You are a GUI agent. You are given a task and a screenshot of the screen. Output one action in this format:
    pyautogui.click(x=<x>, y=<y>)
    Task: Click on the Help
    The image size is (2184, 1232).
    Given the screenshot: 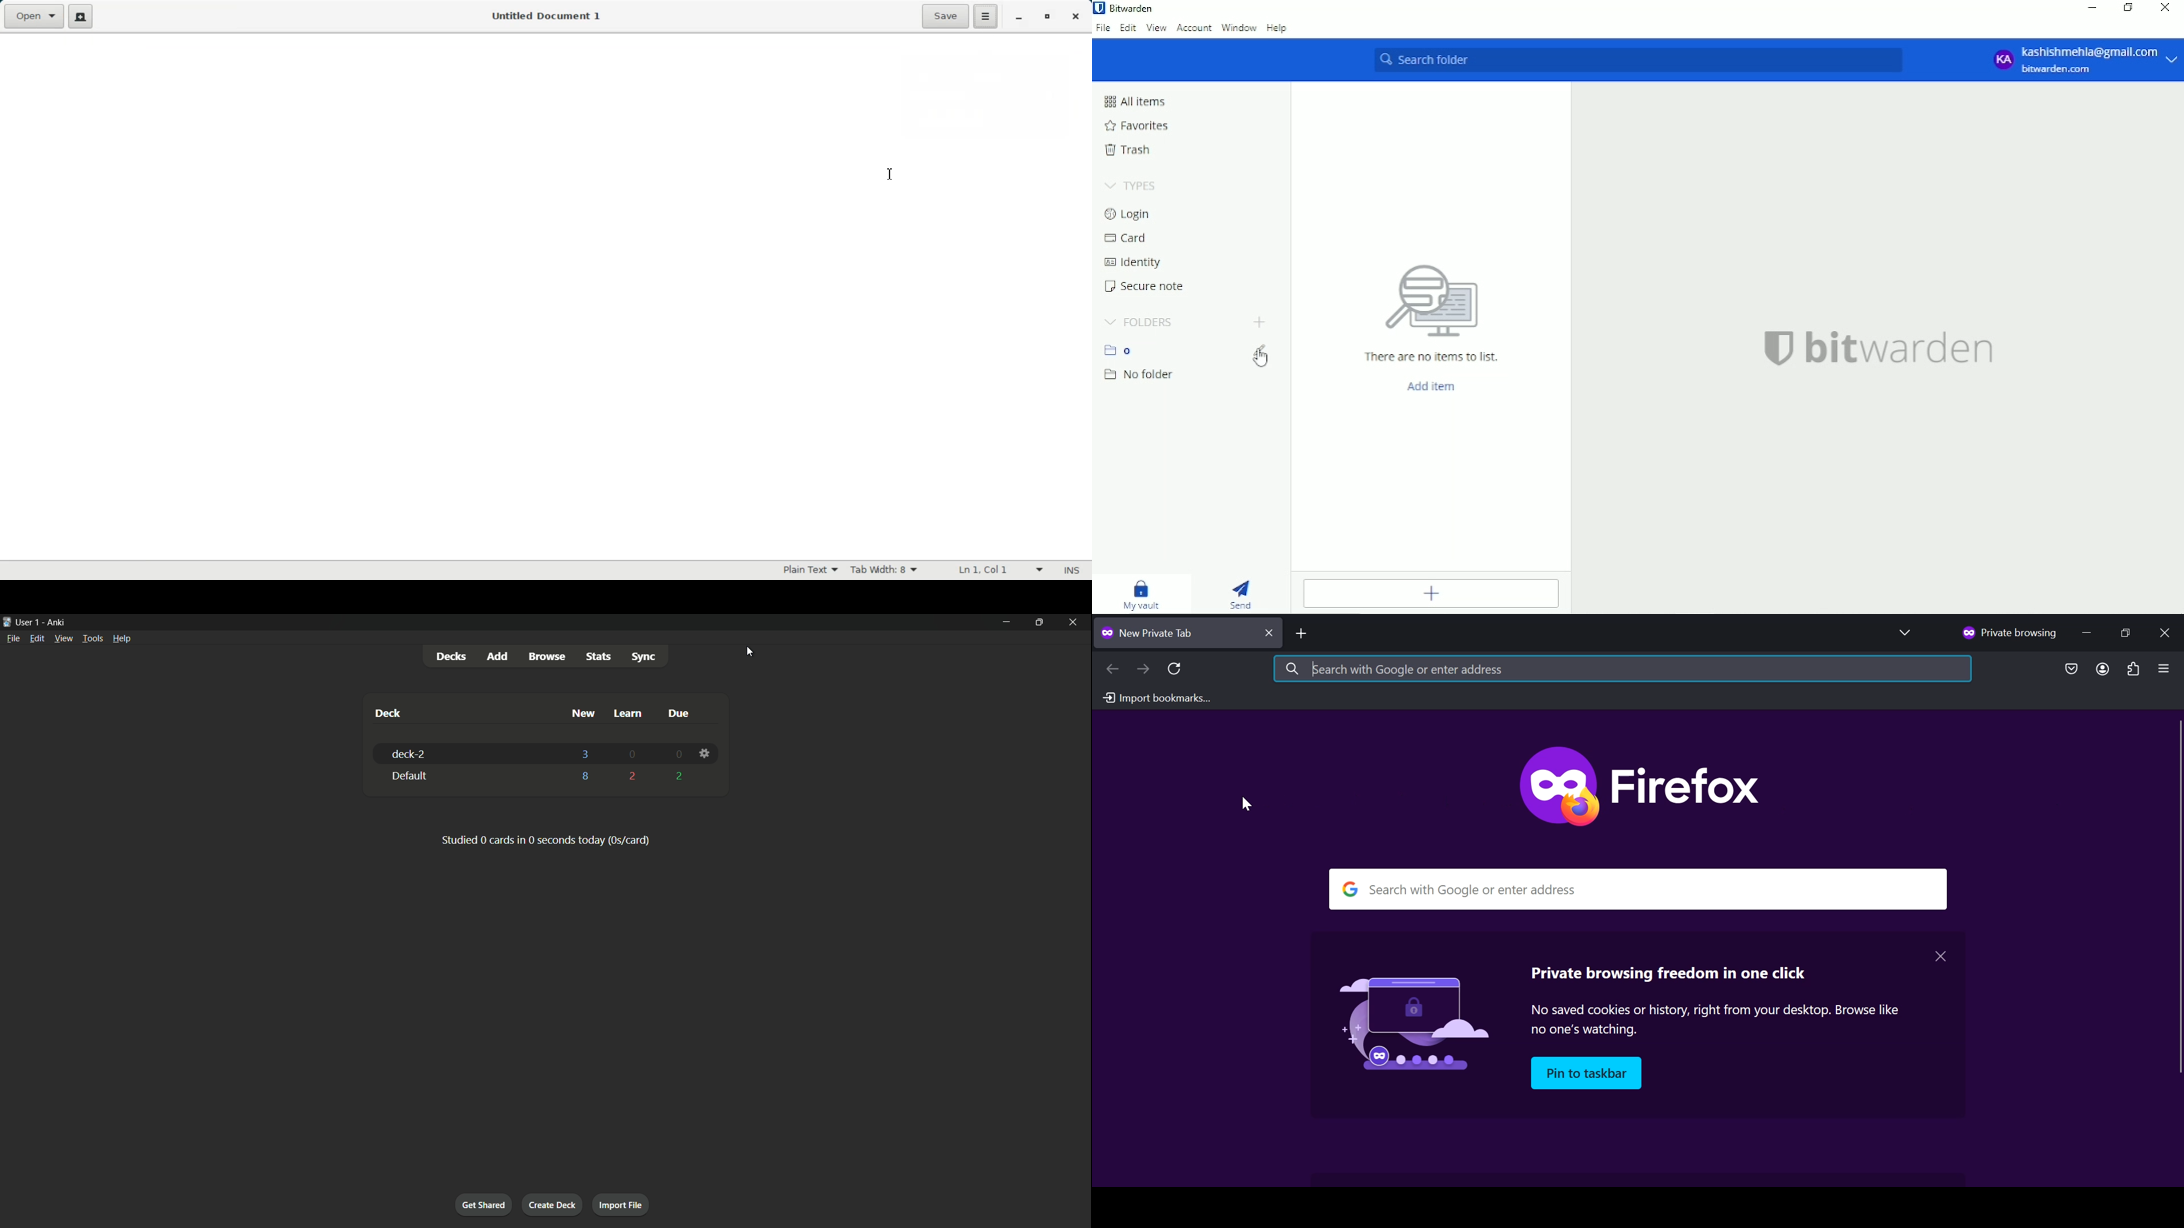 What is the action you would take?
    pyautogui.click(x=1279, y=28)
    